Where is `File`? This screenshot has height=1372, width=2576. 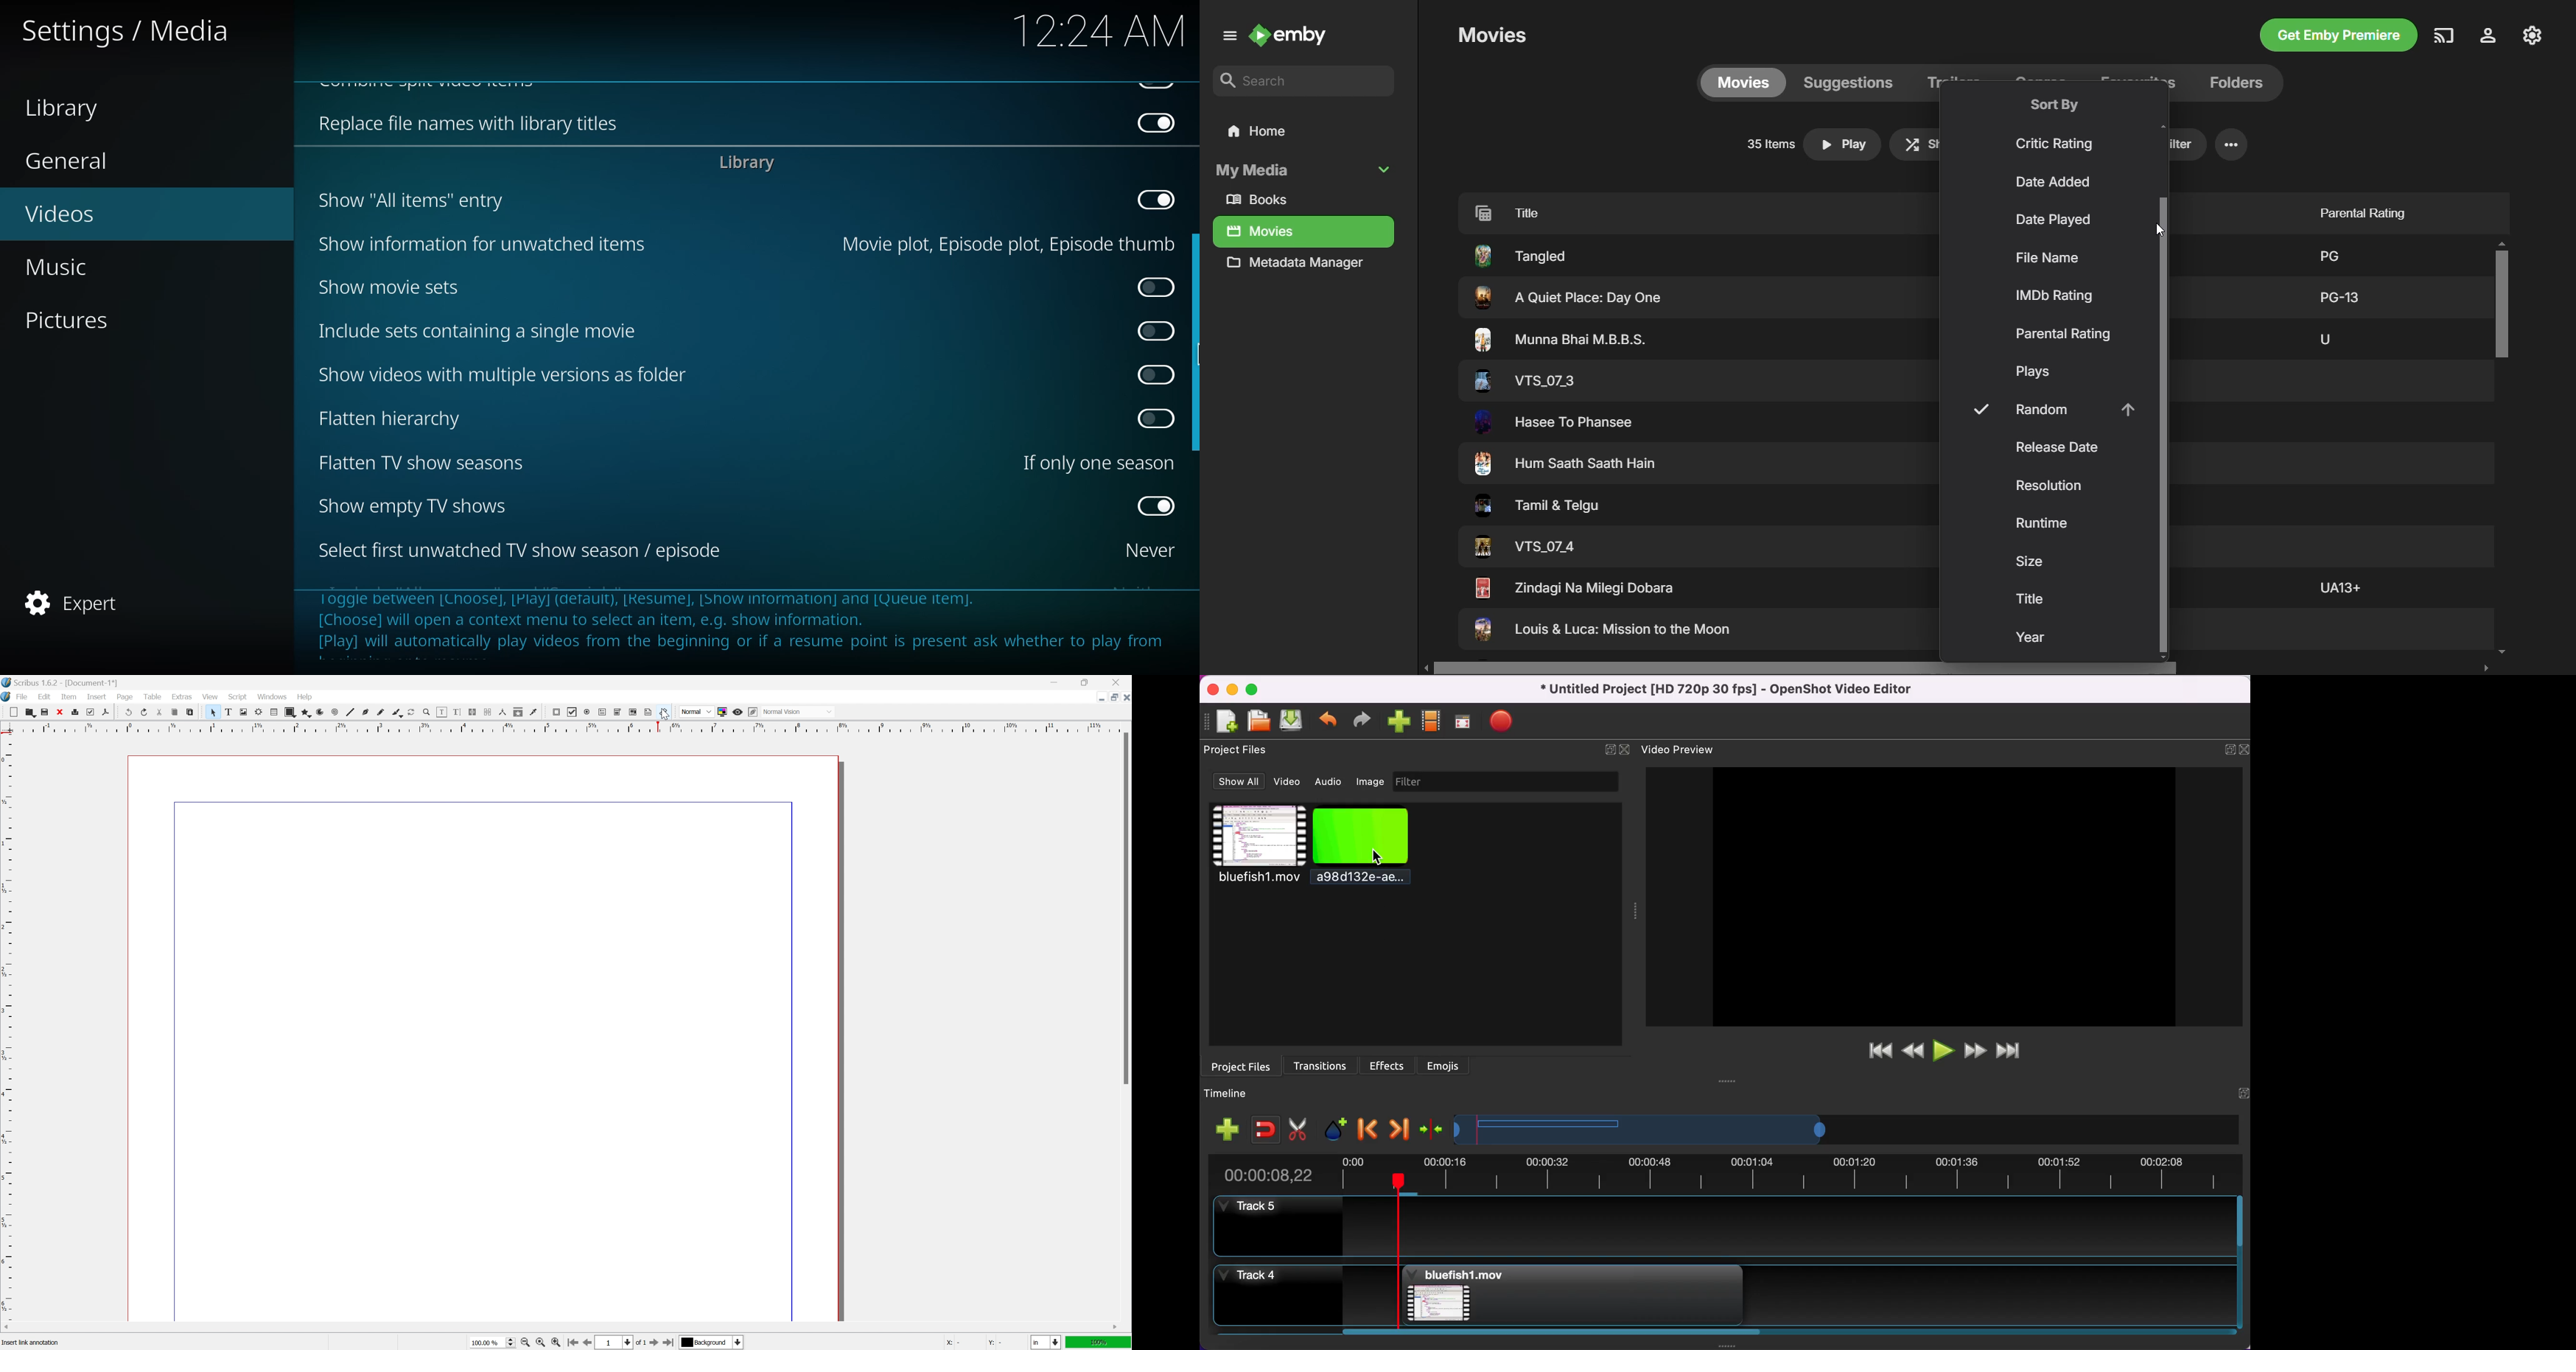 File is located at coordinates (23, 697).